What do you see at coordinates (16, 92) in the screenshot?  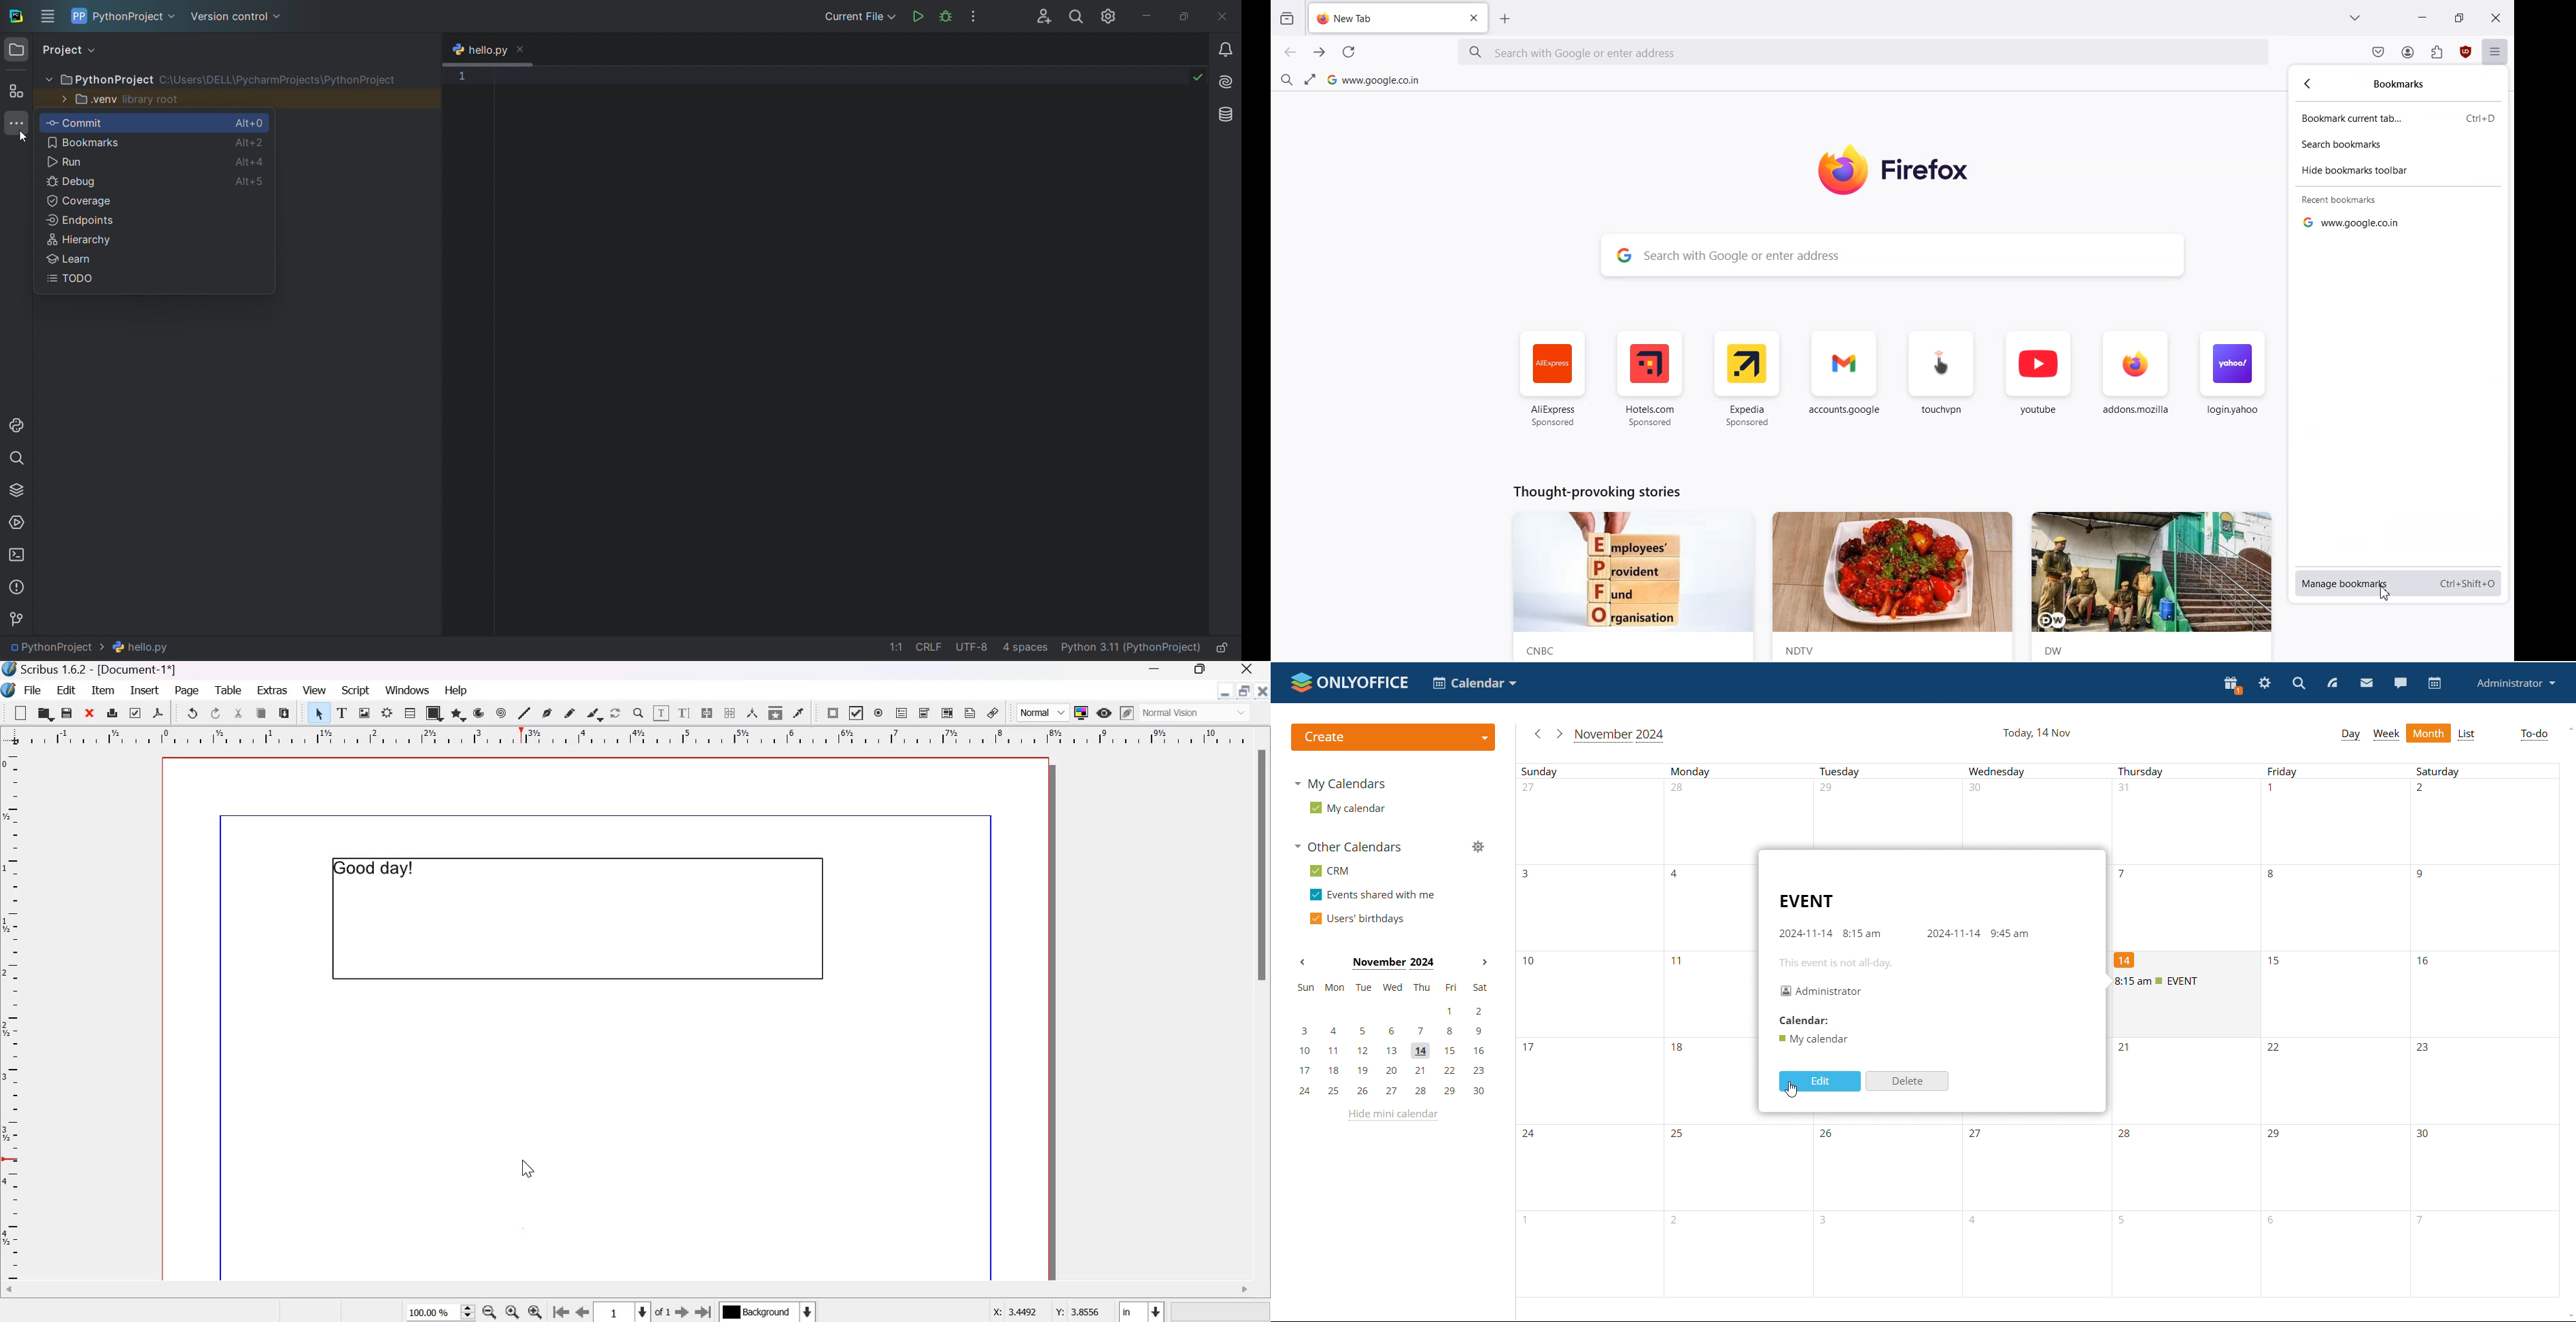 I see `structure` at bounding box center [16, 92].